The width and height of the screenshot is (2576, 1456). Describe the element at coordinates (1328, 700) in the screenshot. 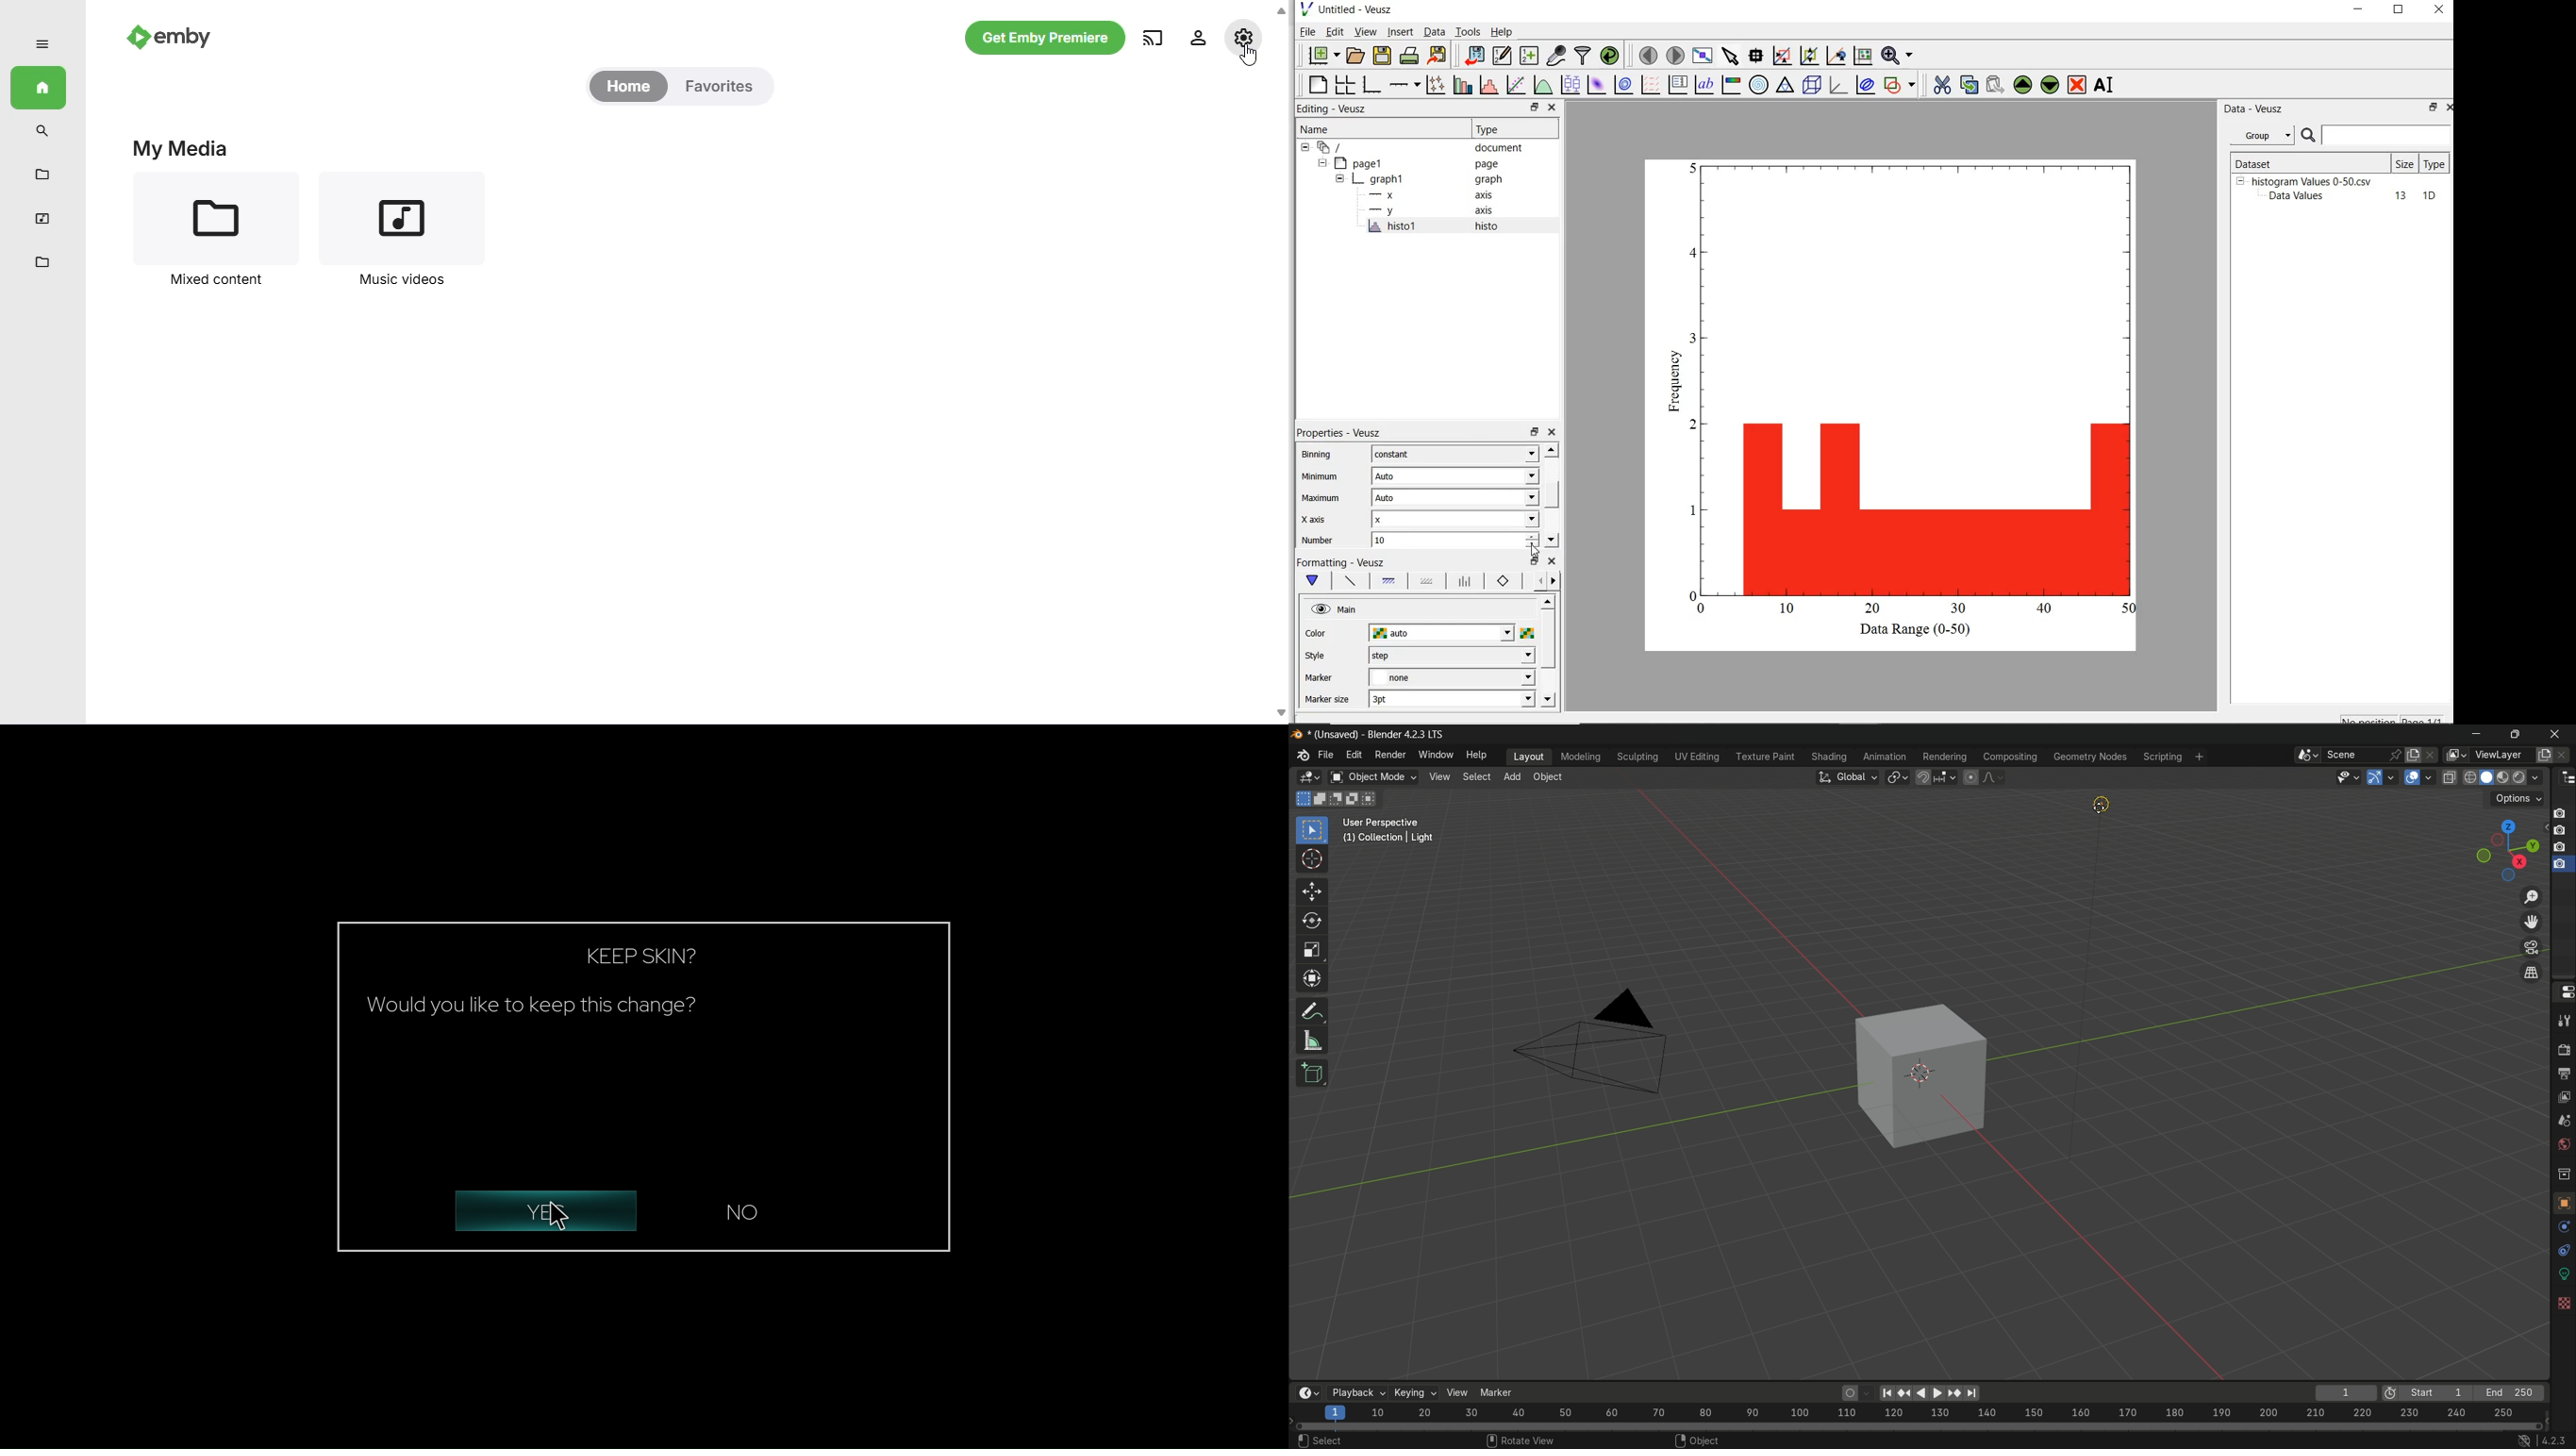

I see `‘Marker size` at that location.